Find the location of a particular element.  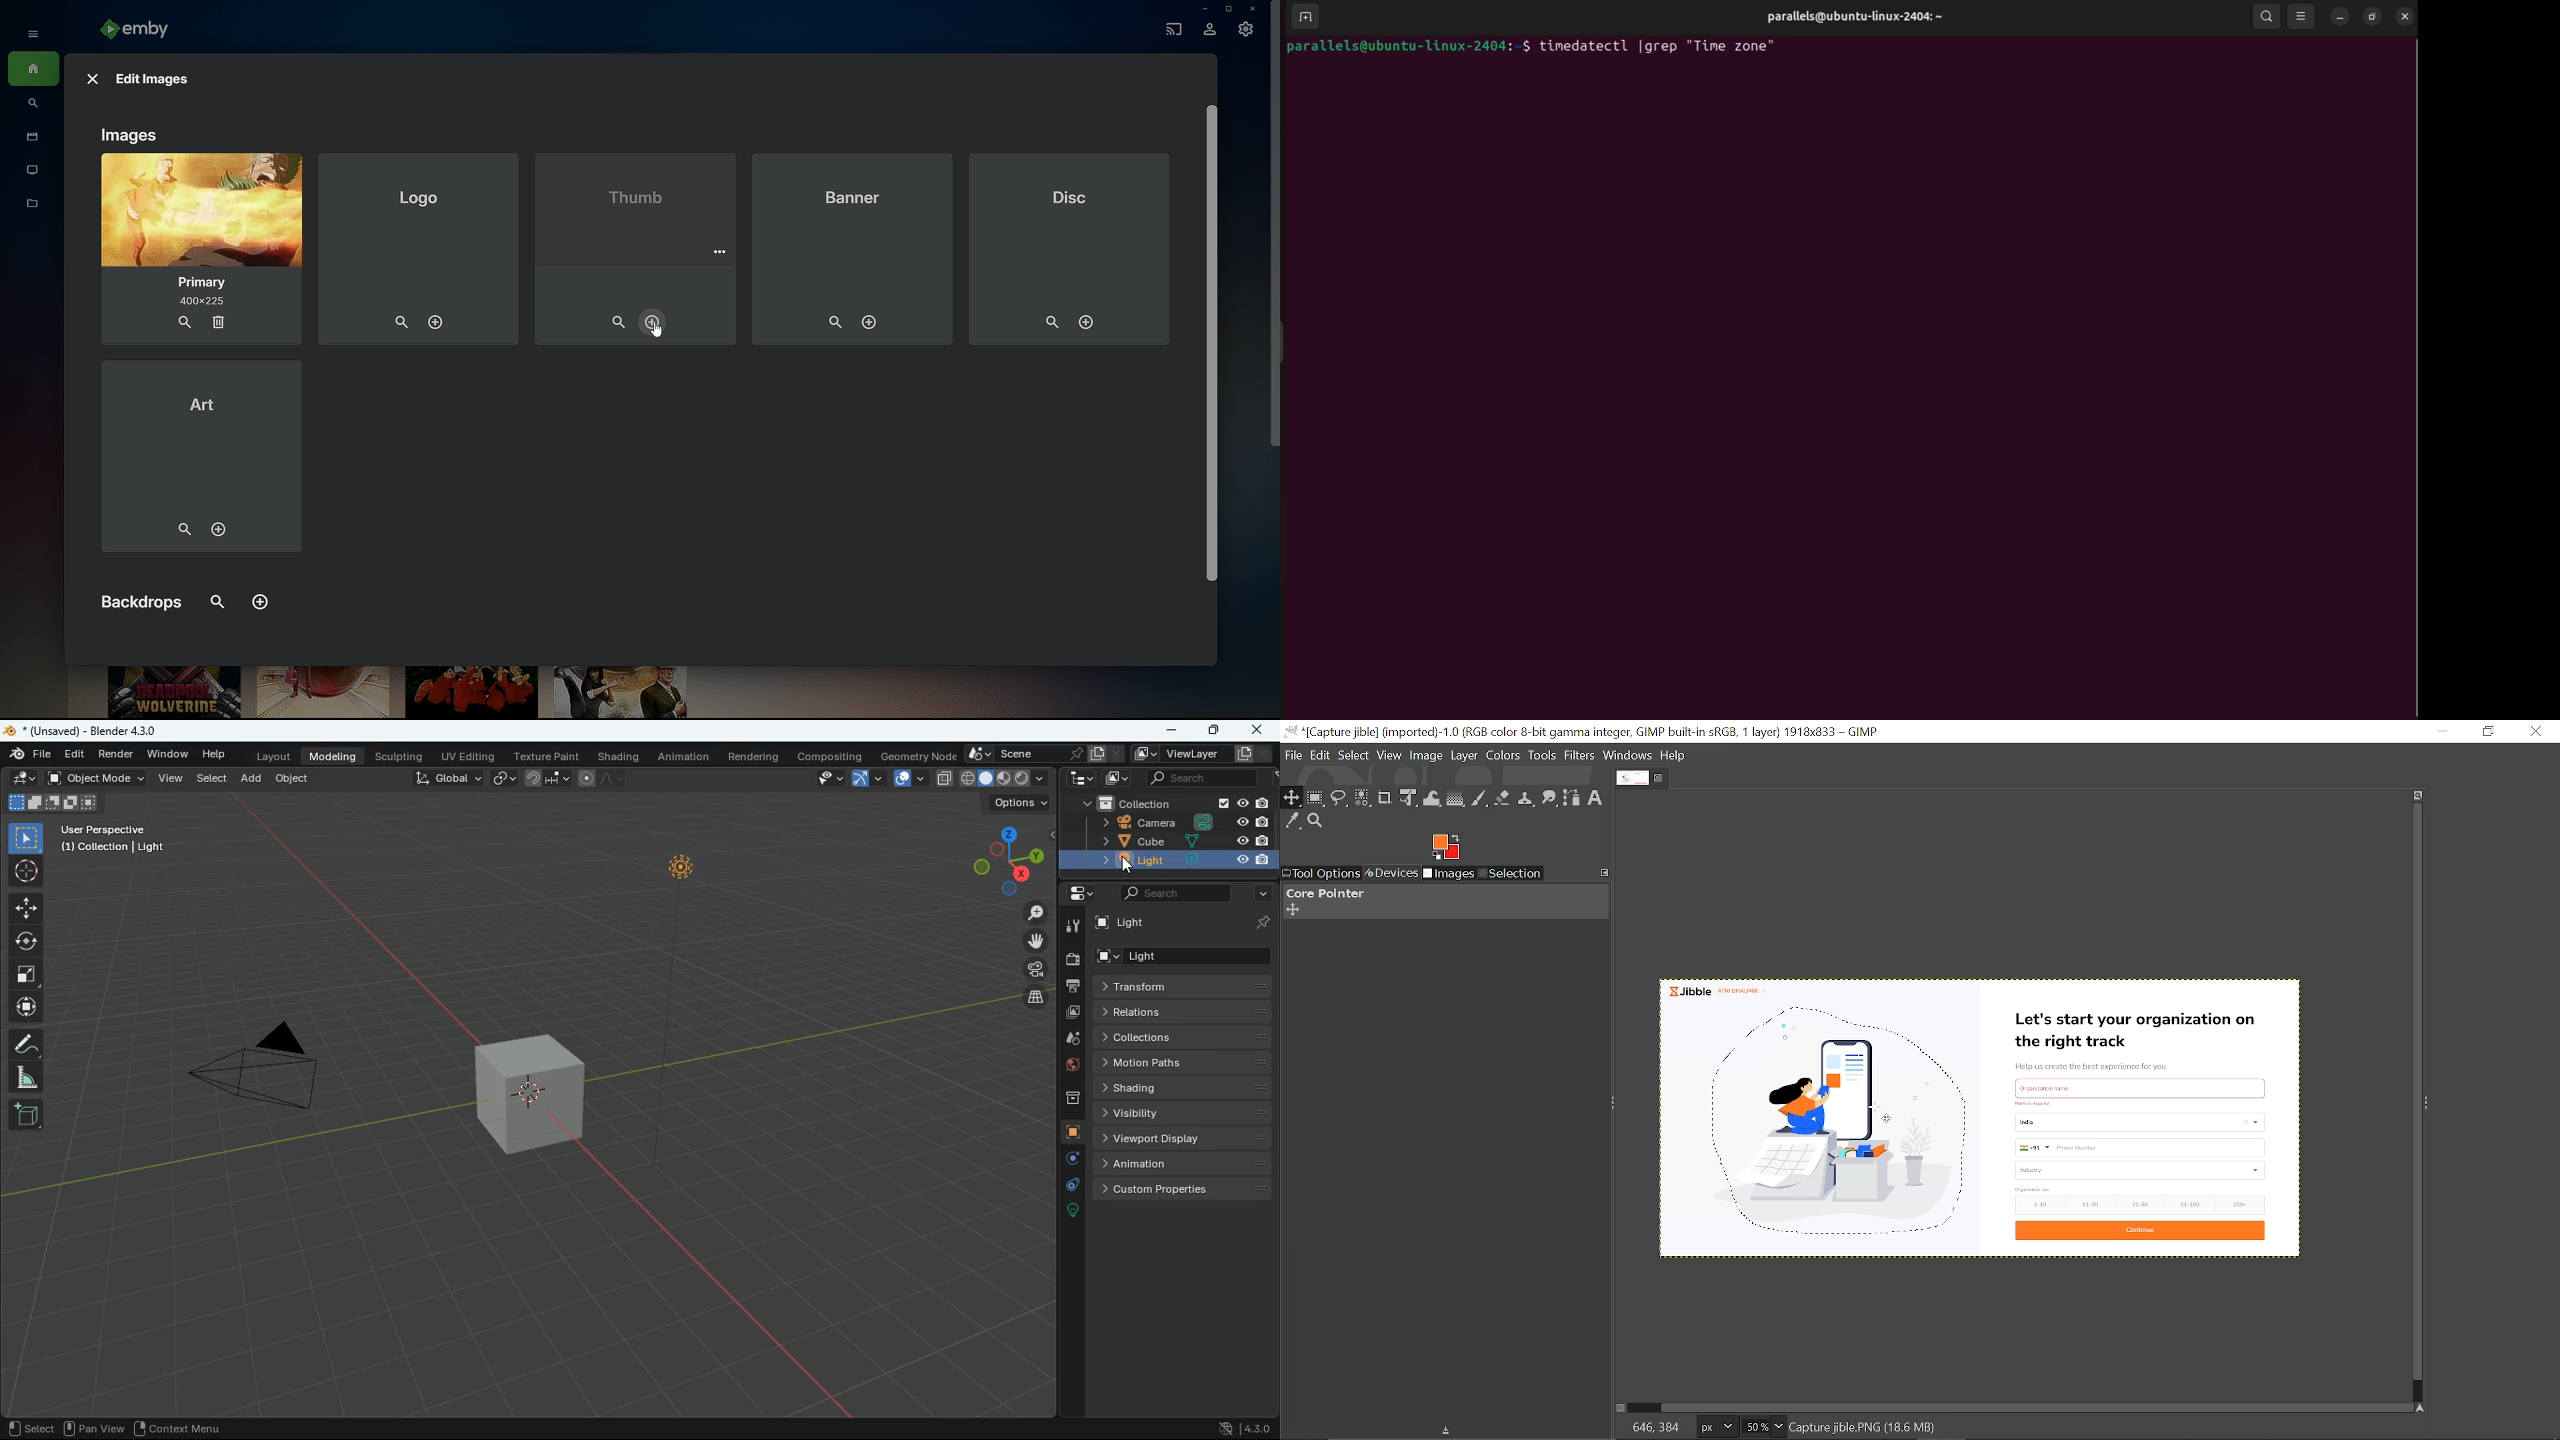

Collection is located at coordinates (1177, 803).